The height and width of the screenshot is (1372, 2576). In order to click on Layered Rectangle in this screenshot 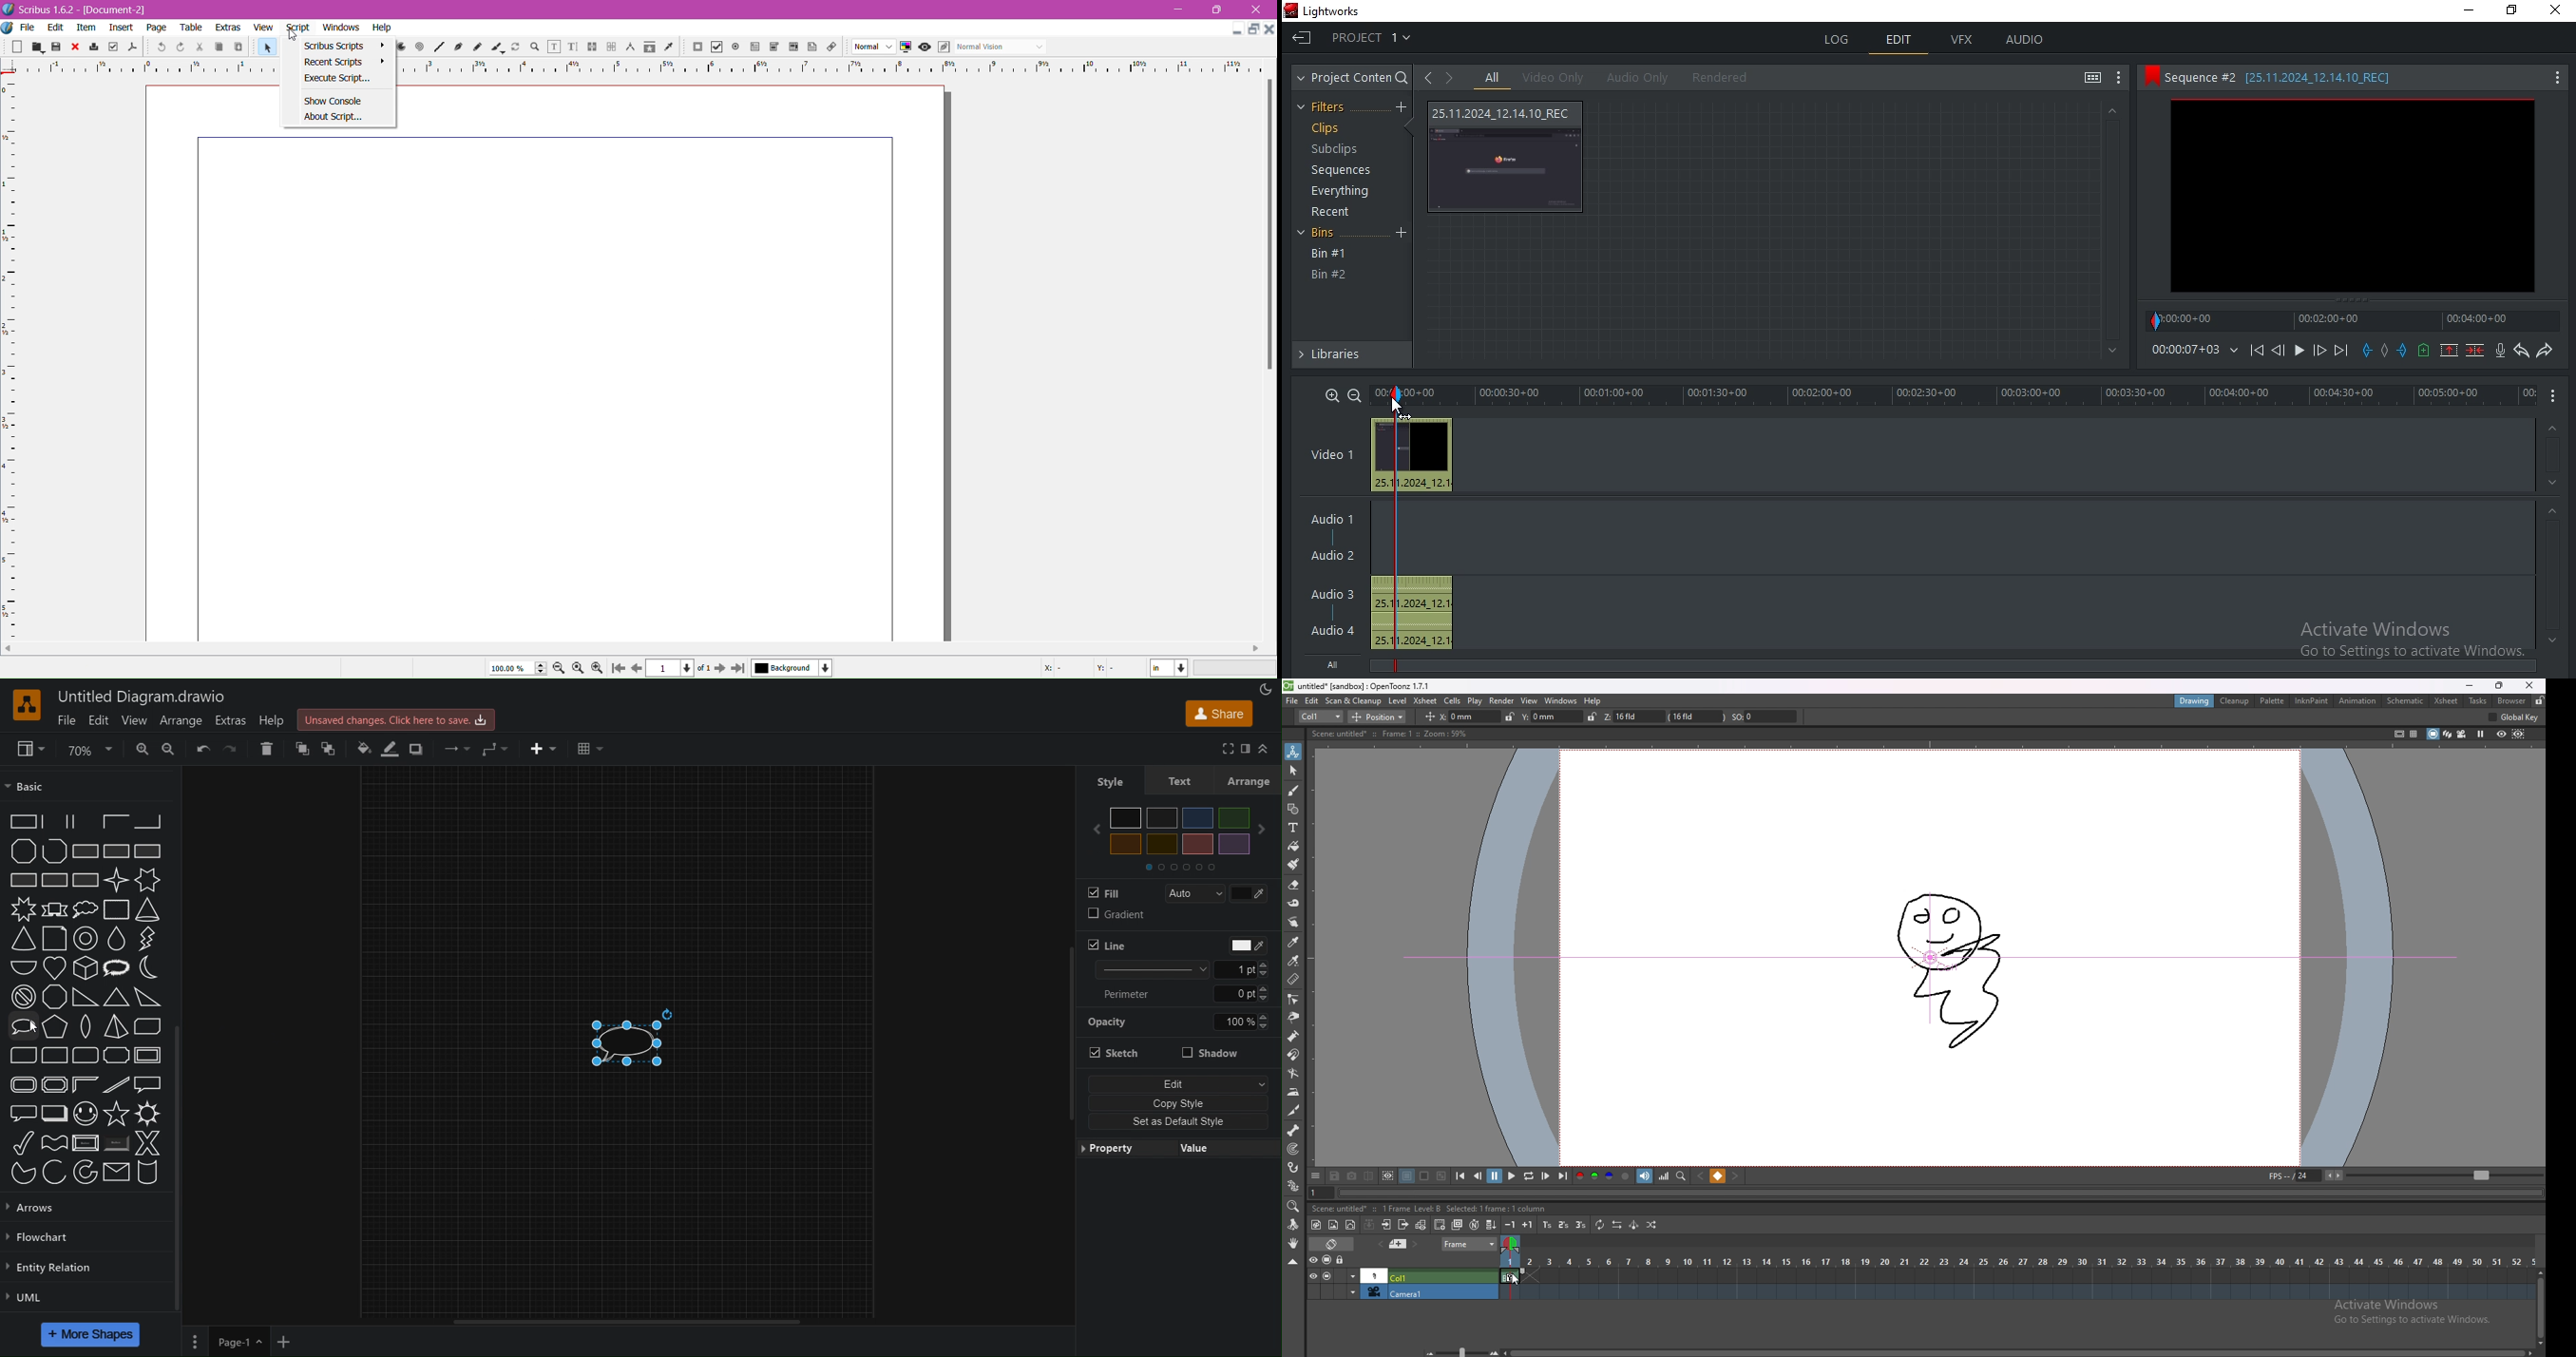, I will do `click(54, 1113)`.